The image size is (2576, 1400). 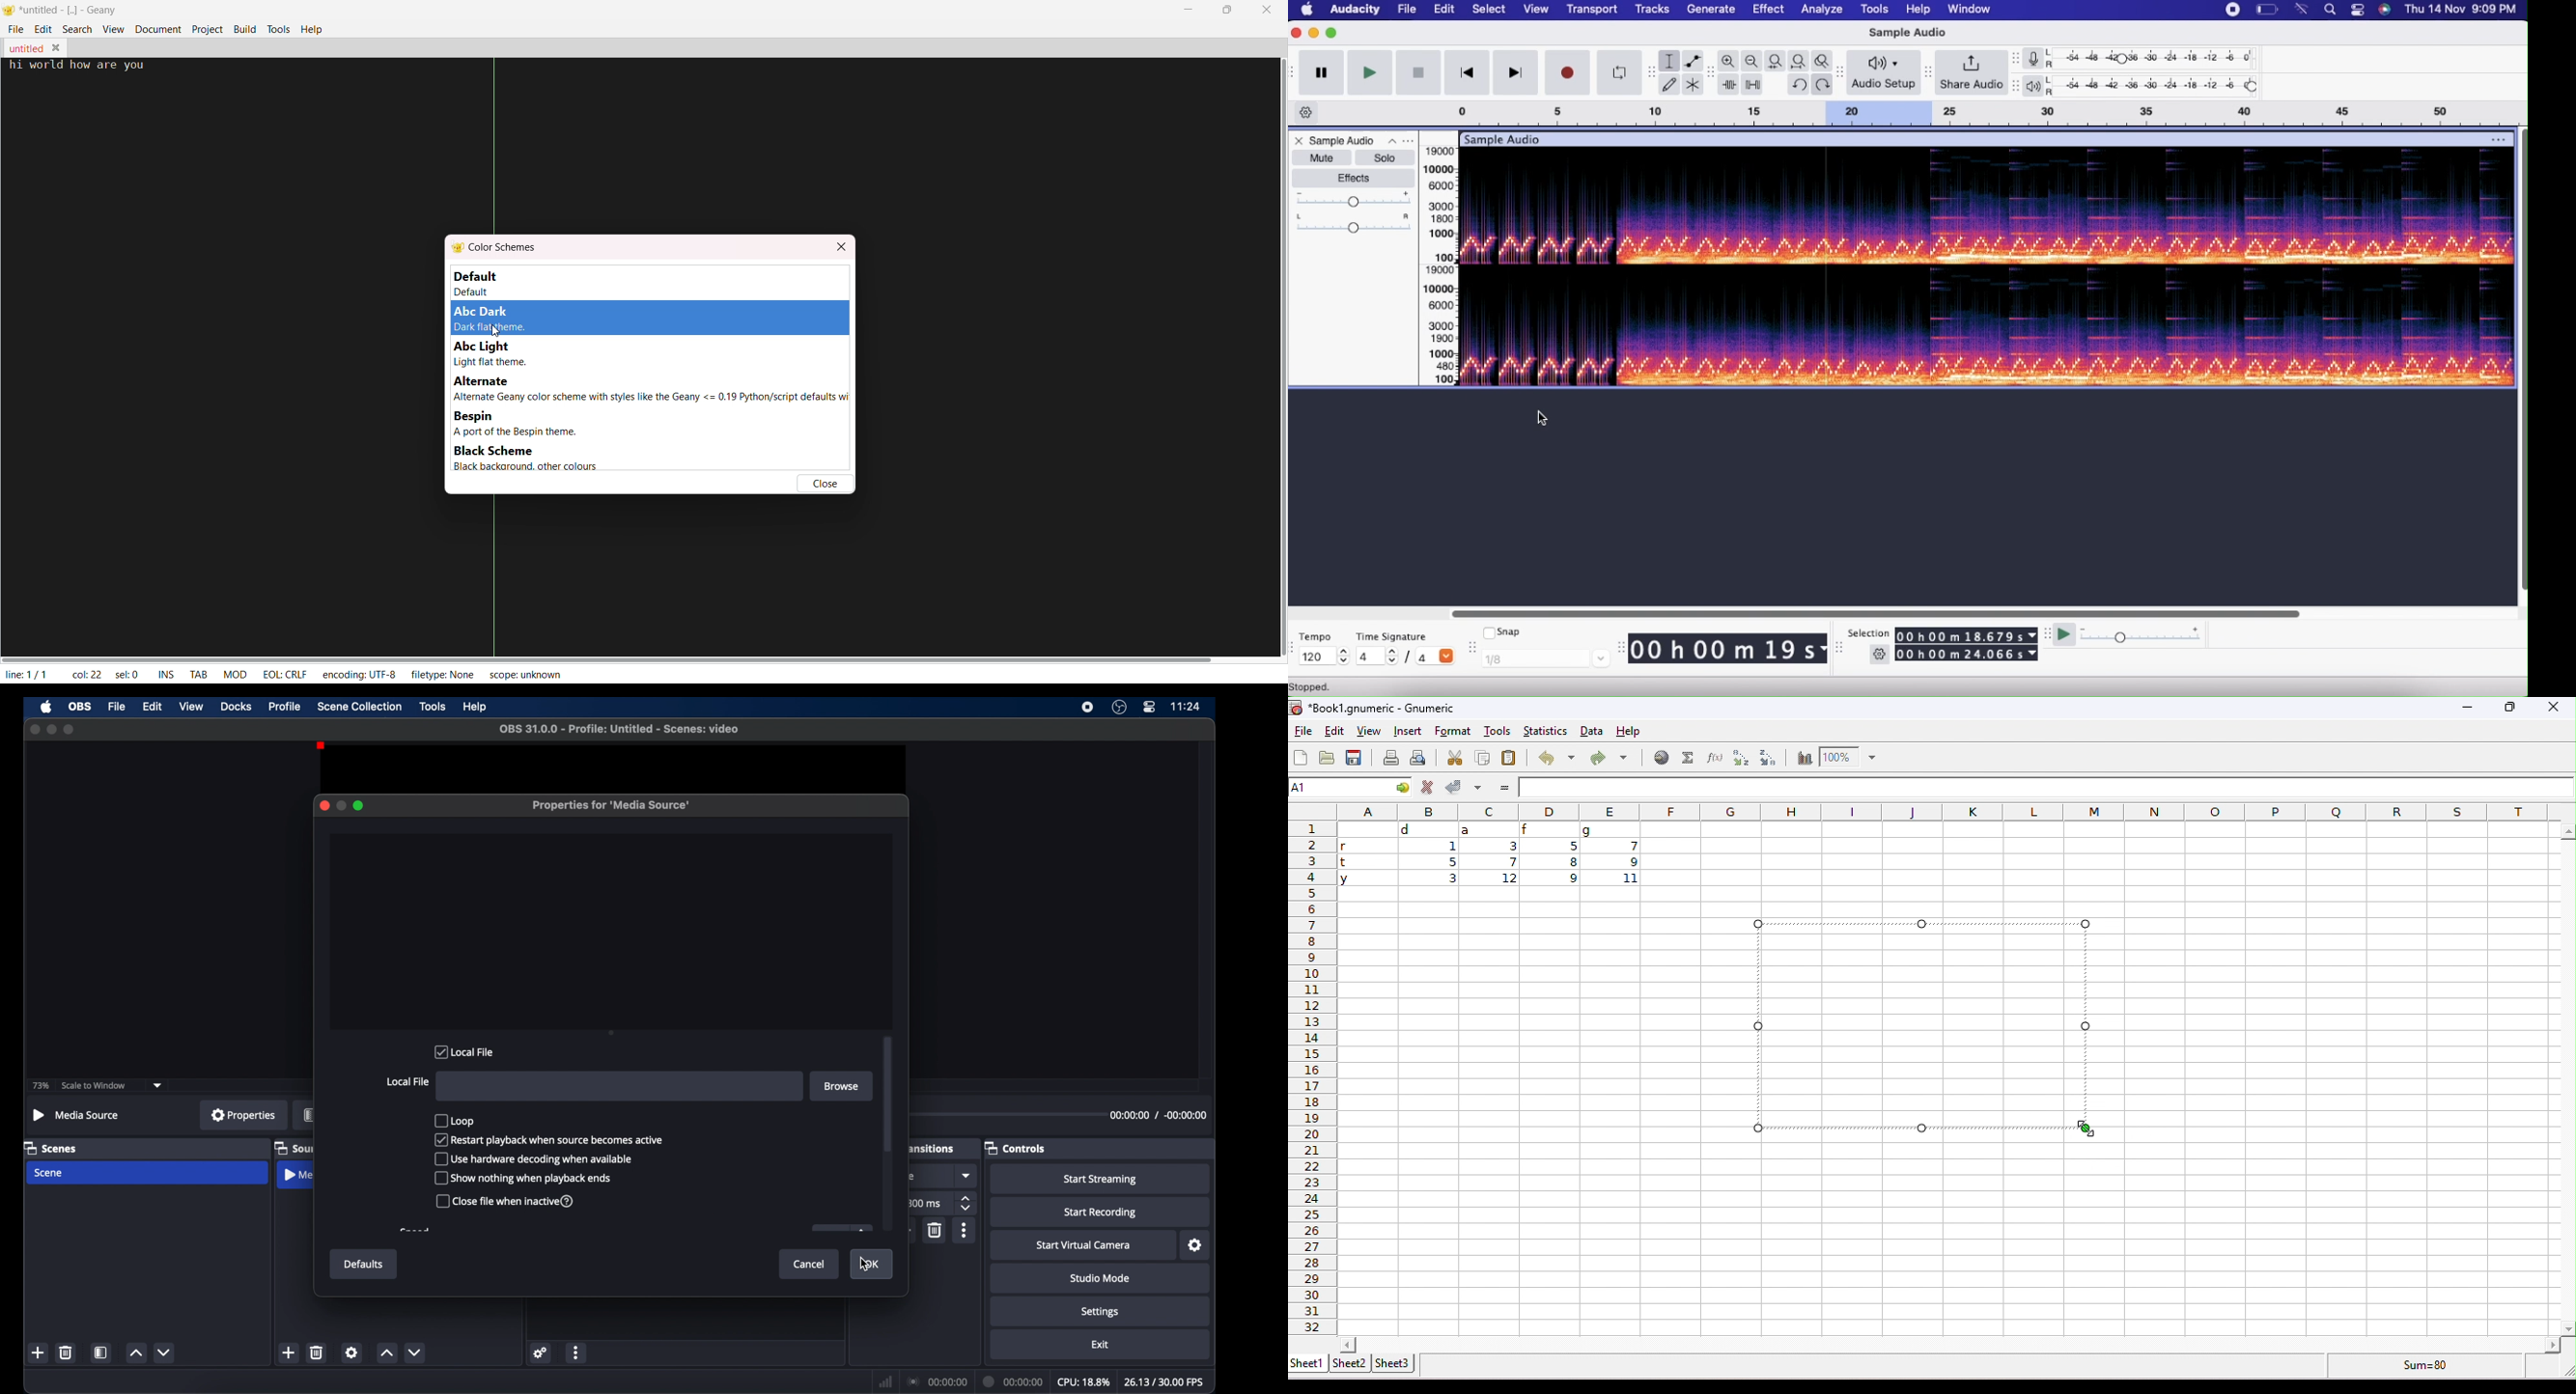 What do you see at coordinates (65, 1352) in the screenshot?
I see `delete` at bounding box center [65, 1352].